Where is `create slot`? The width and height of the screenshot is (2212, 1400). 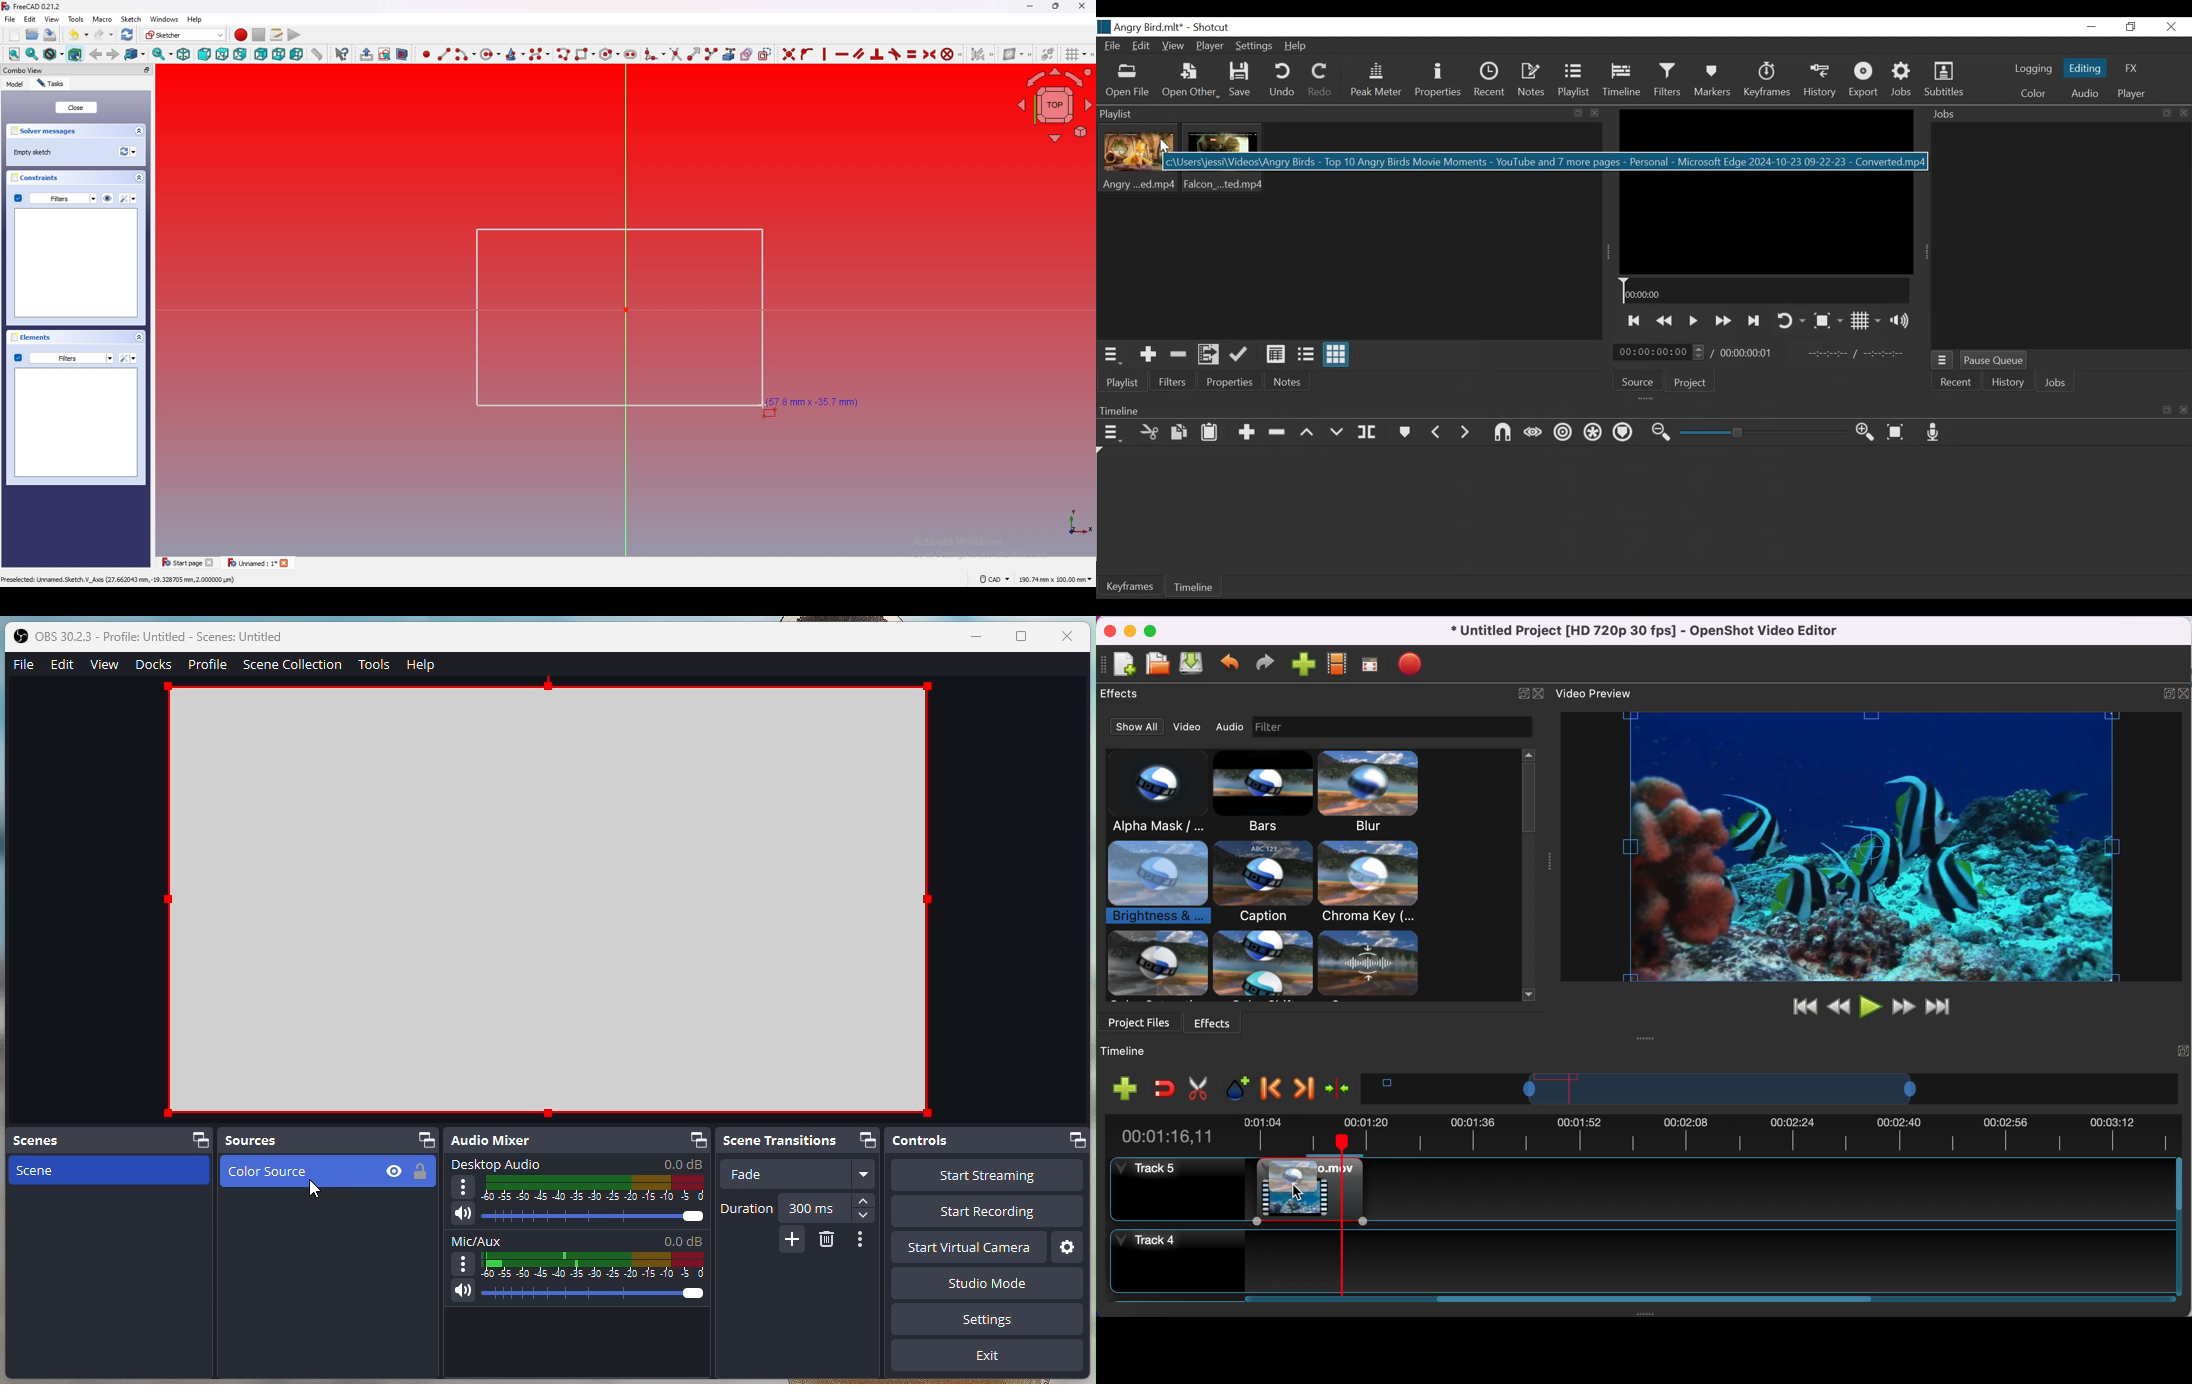
create slot is located at coordinates (630, 55).